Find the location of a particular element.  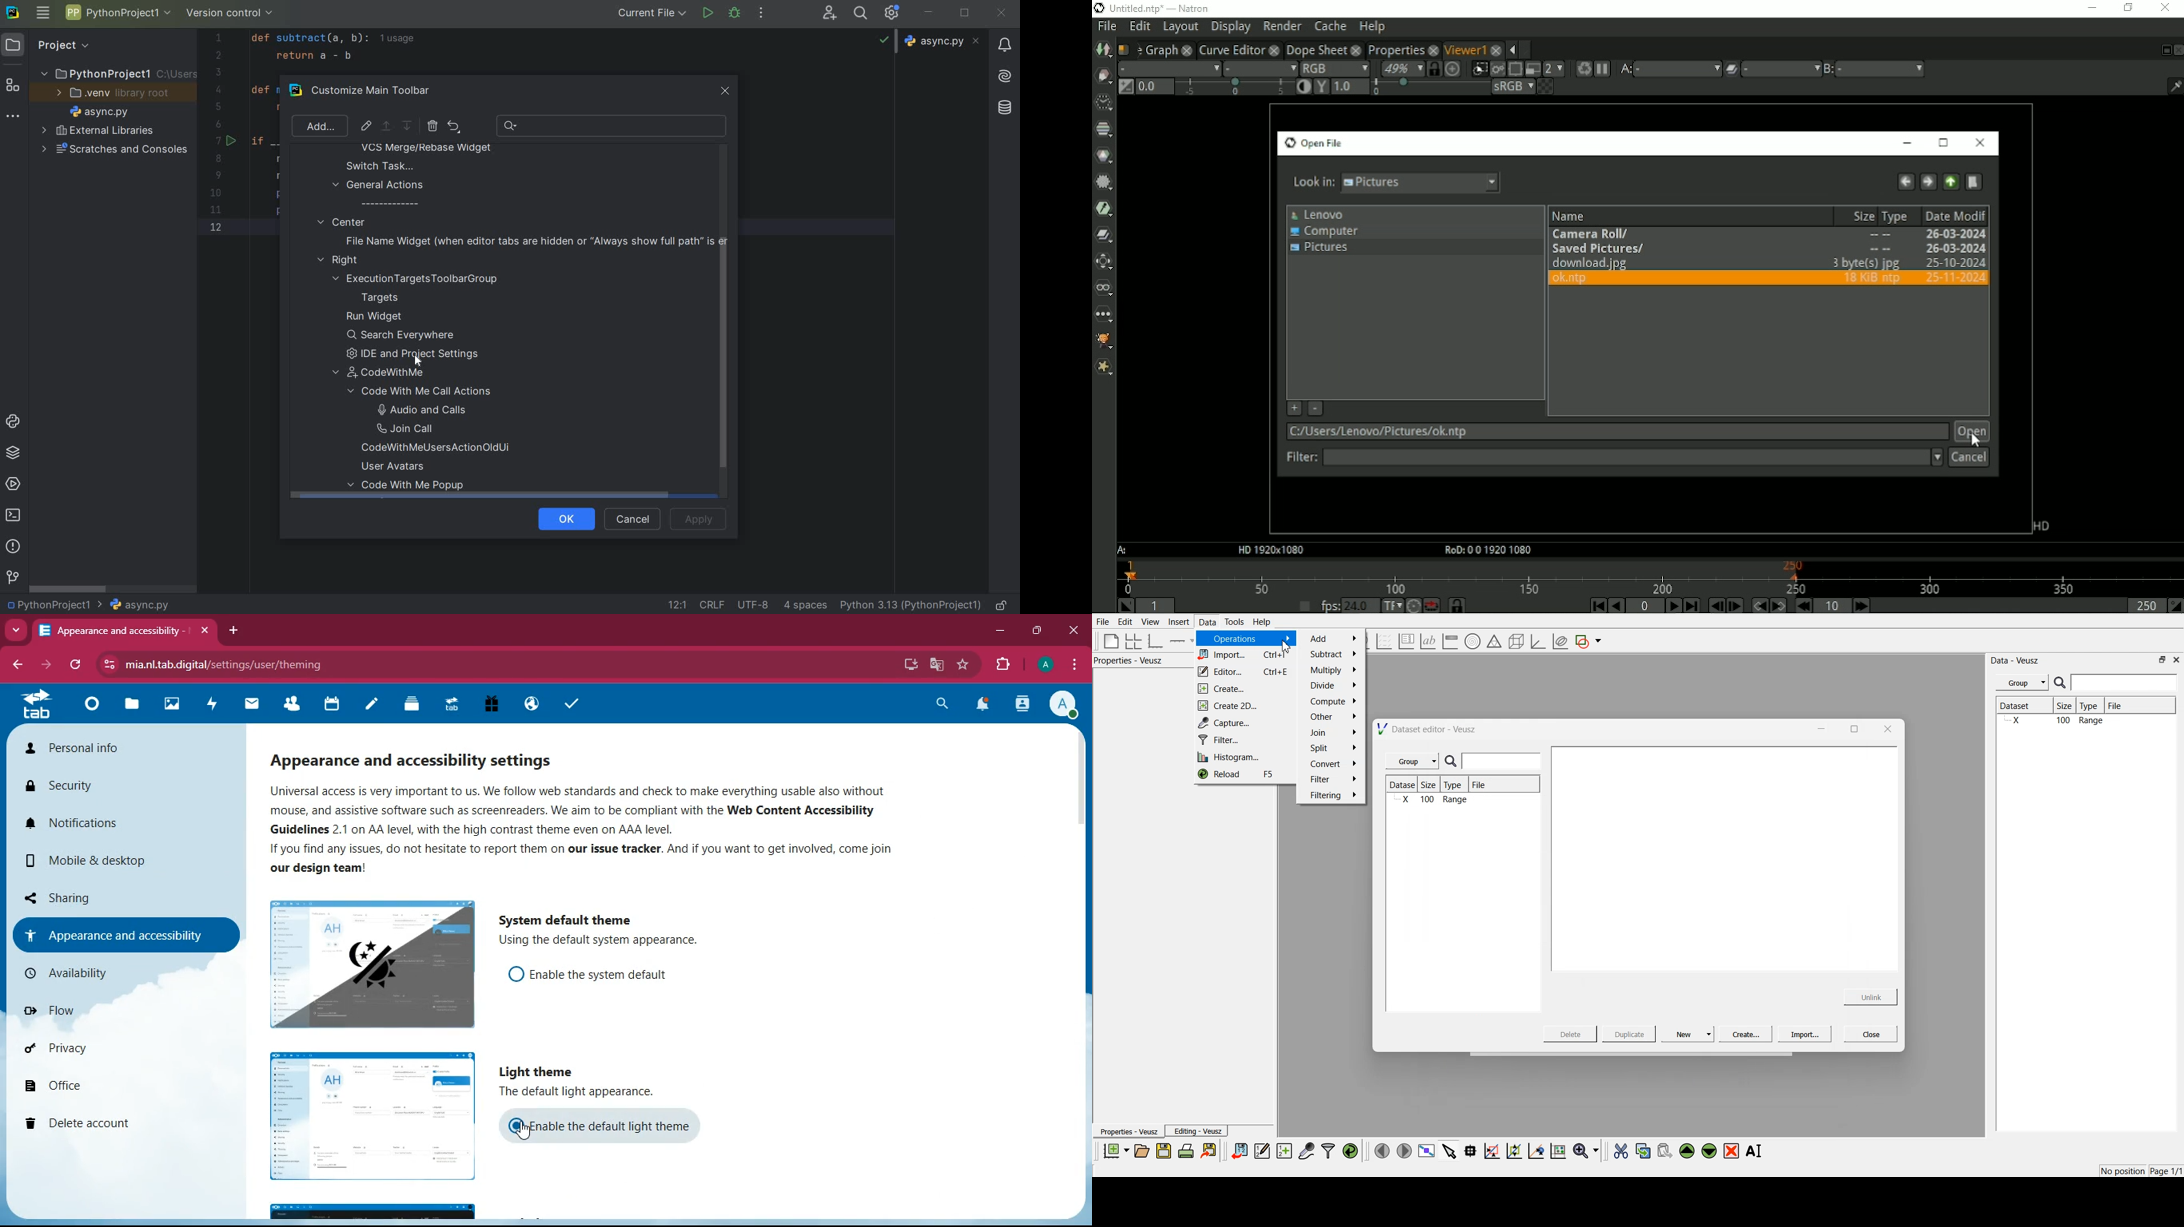

files is located at coordinates (130, 705).